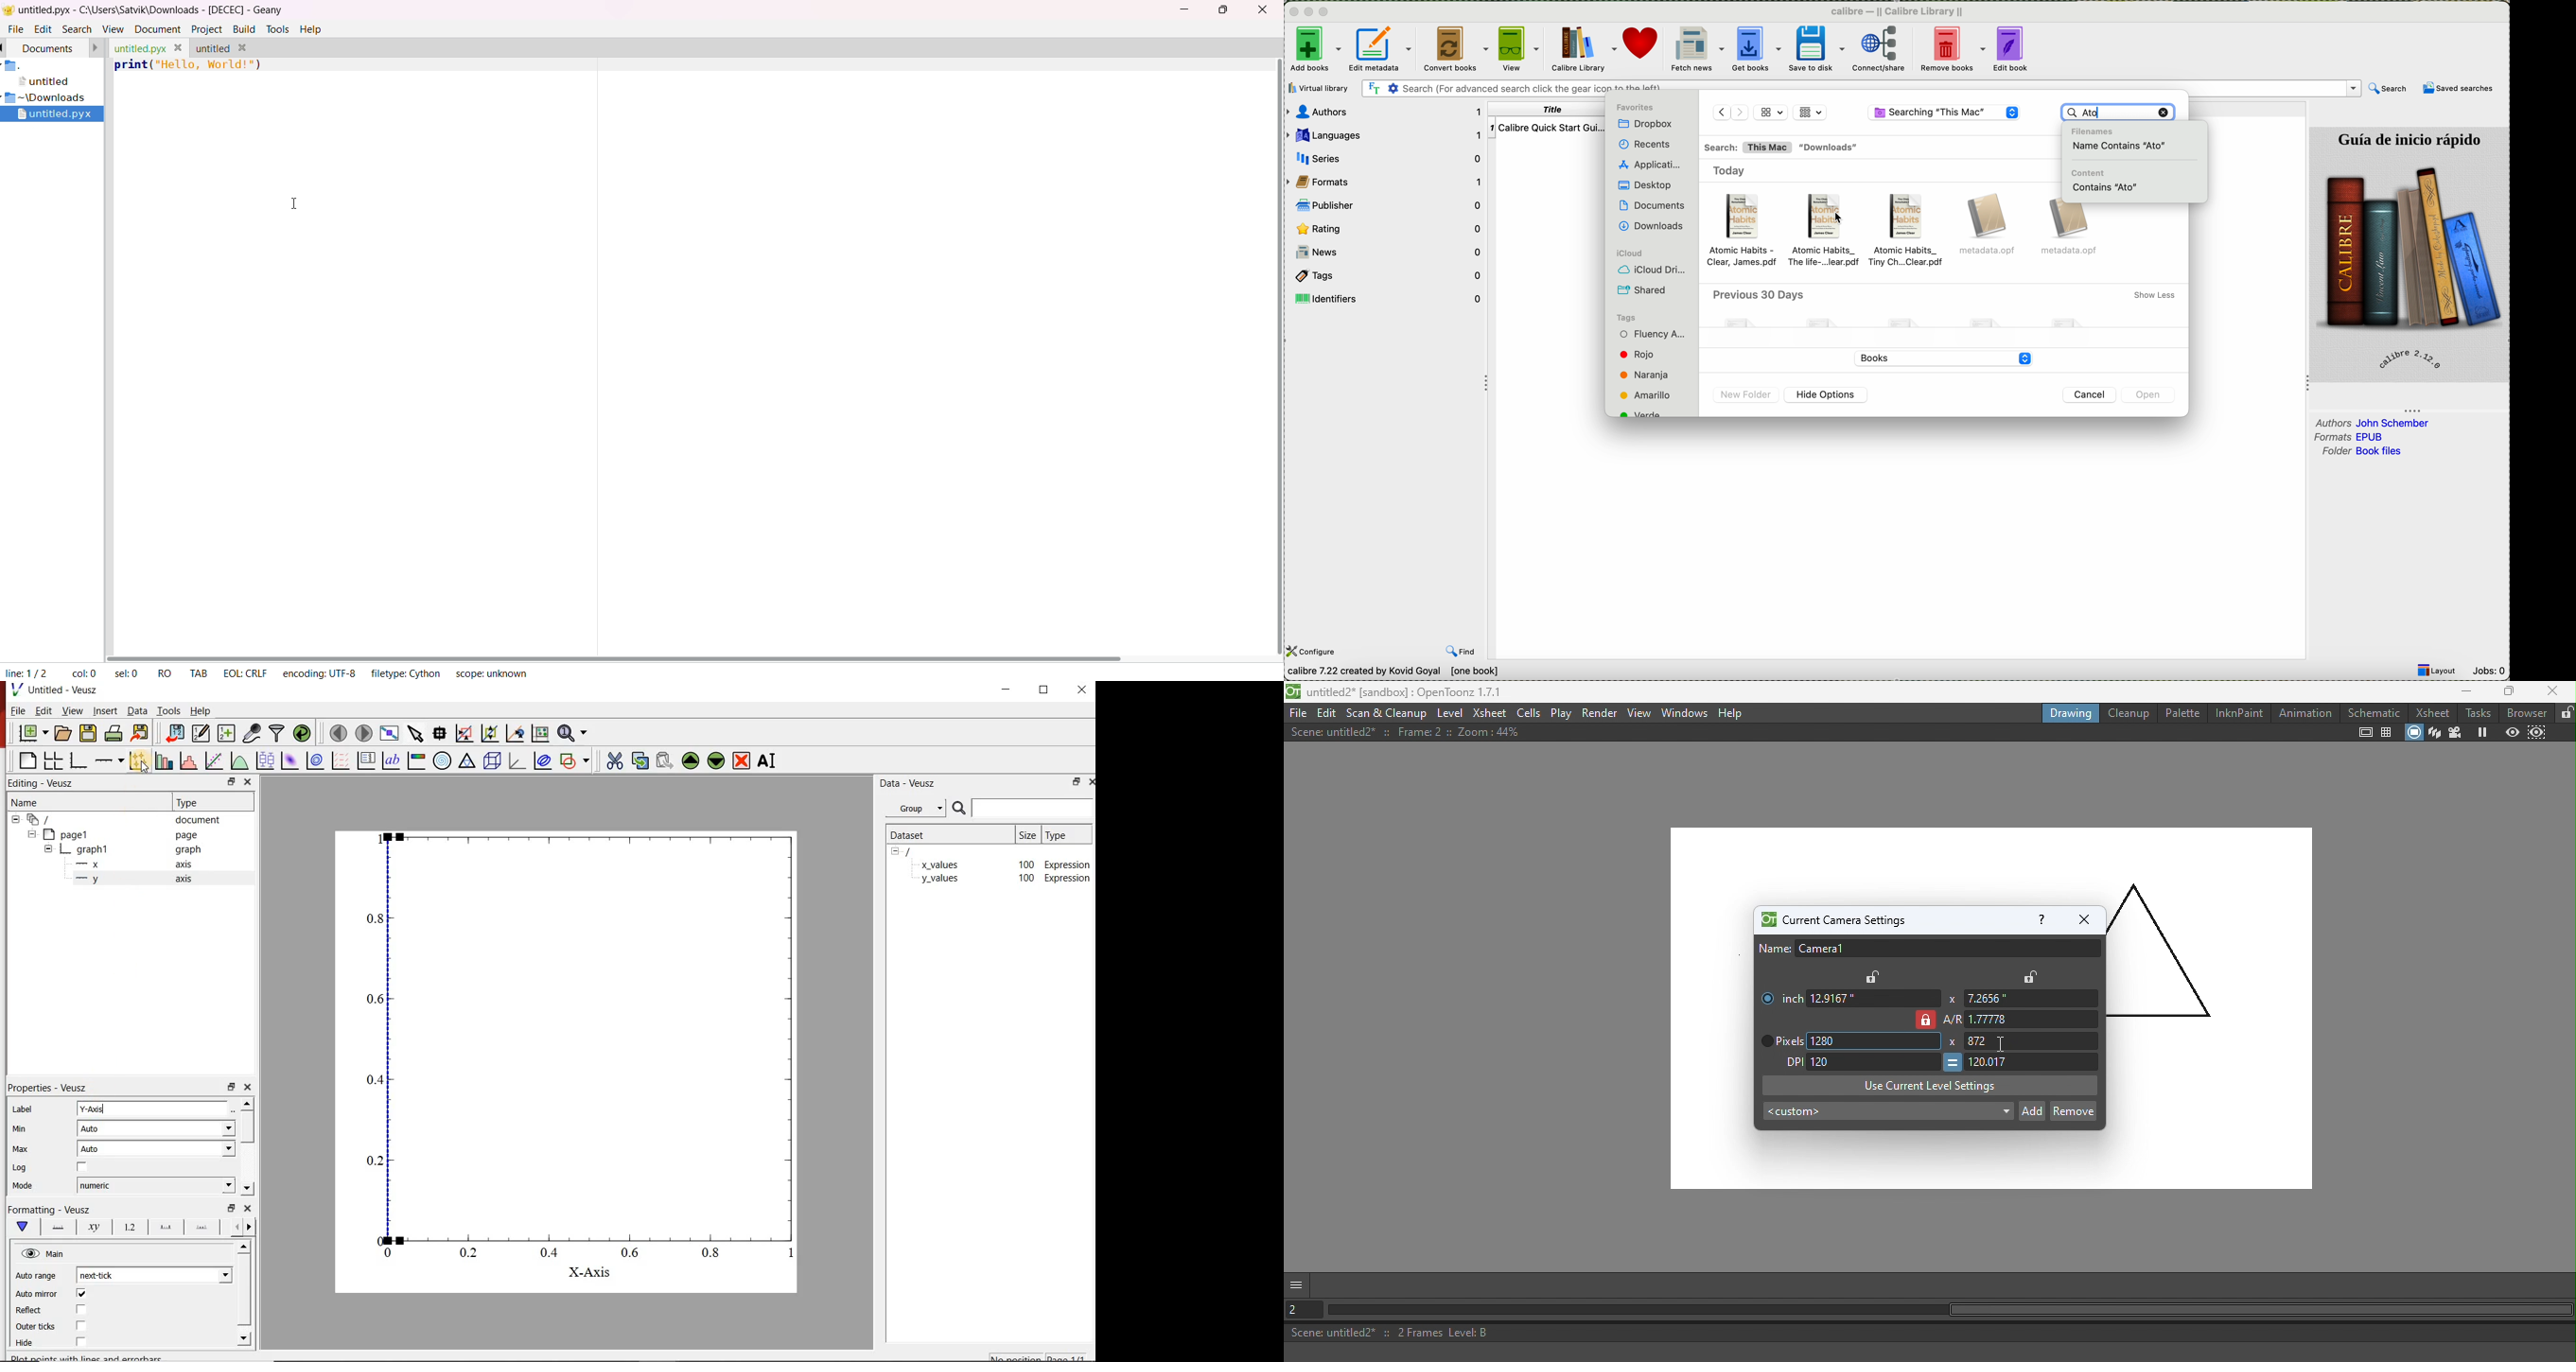 This screenshot has width=2576, height=1372. What do you see at coordinates (2438, 670) in the screenshot?
I see `Layout` at bounding box center [2438, 670].